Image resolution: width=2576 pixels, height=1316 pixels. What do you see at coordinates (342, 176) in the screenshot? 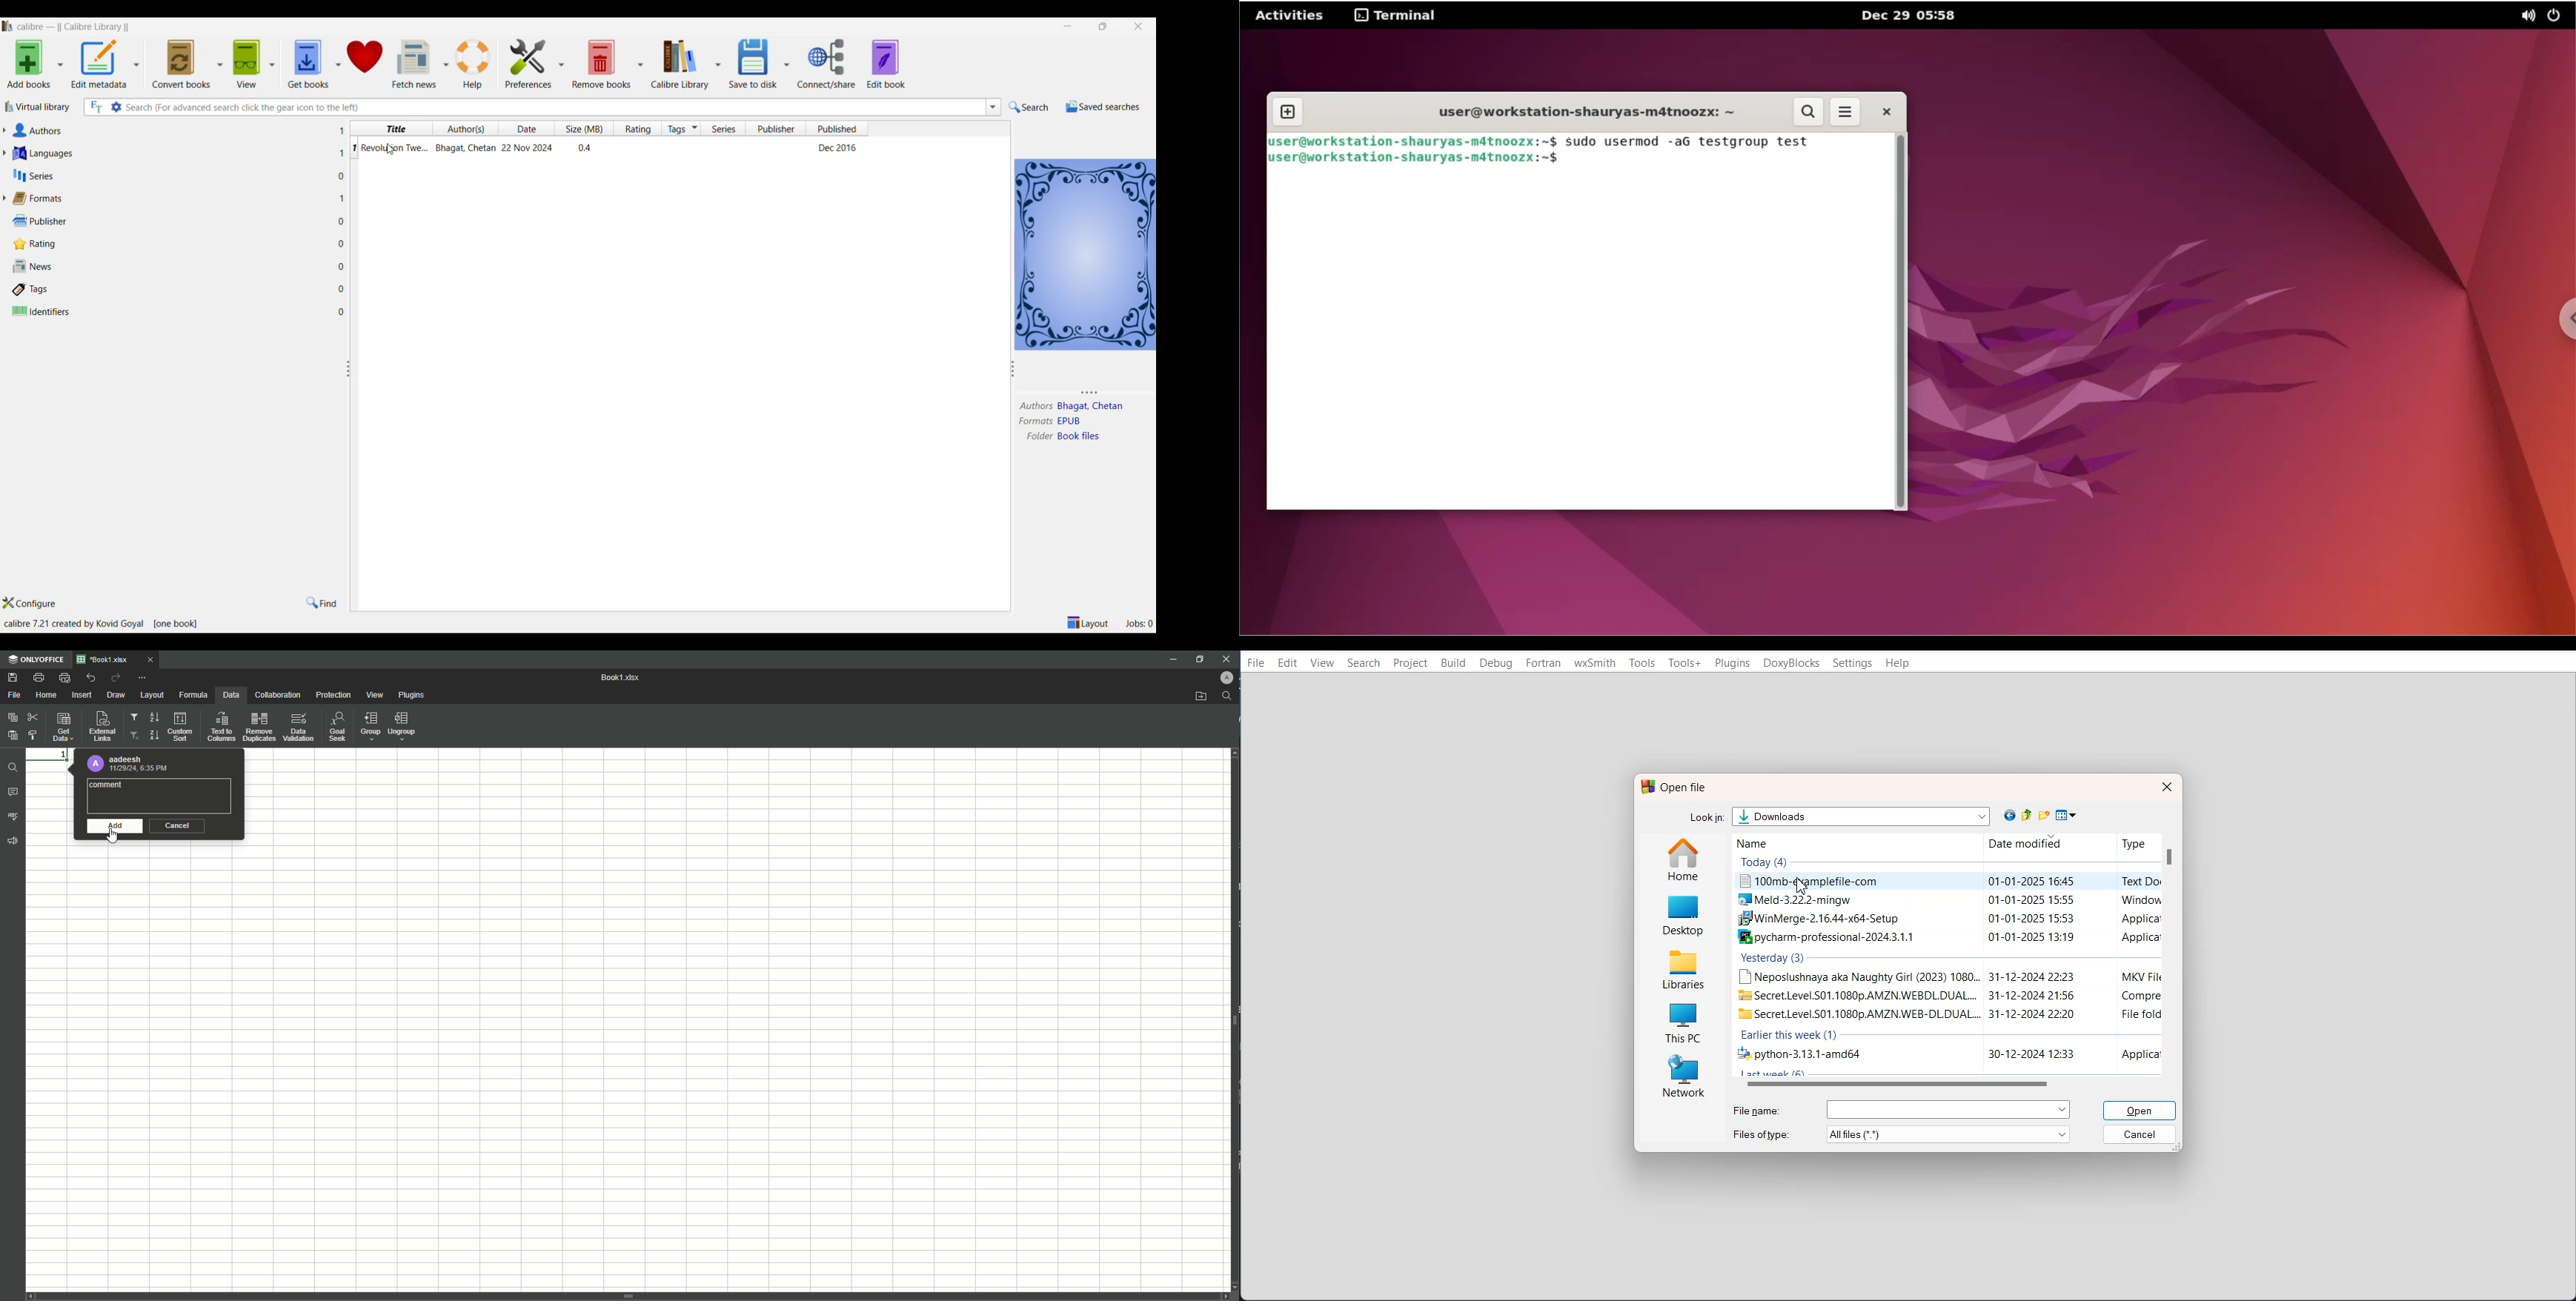
I see `0` at bounding box center [342, 176].